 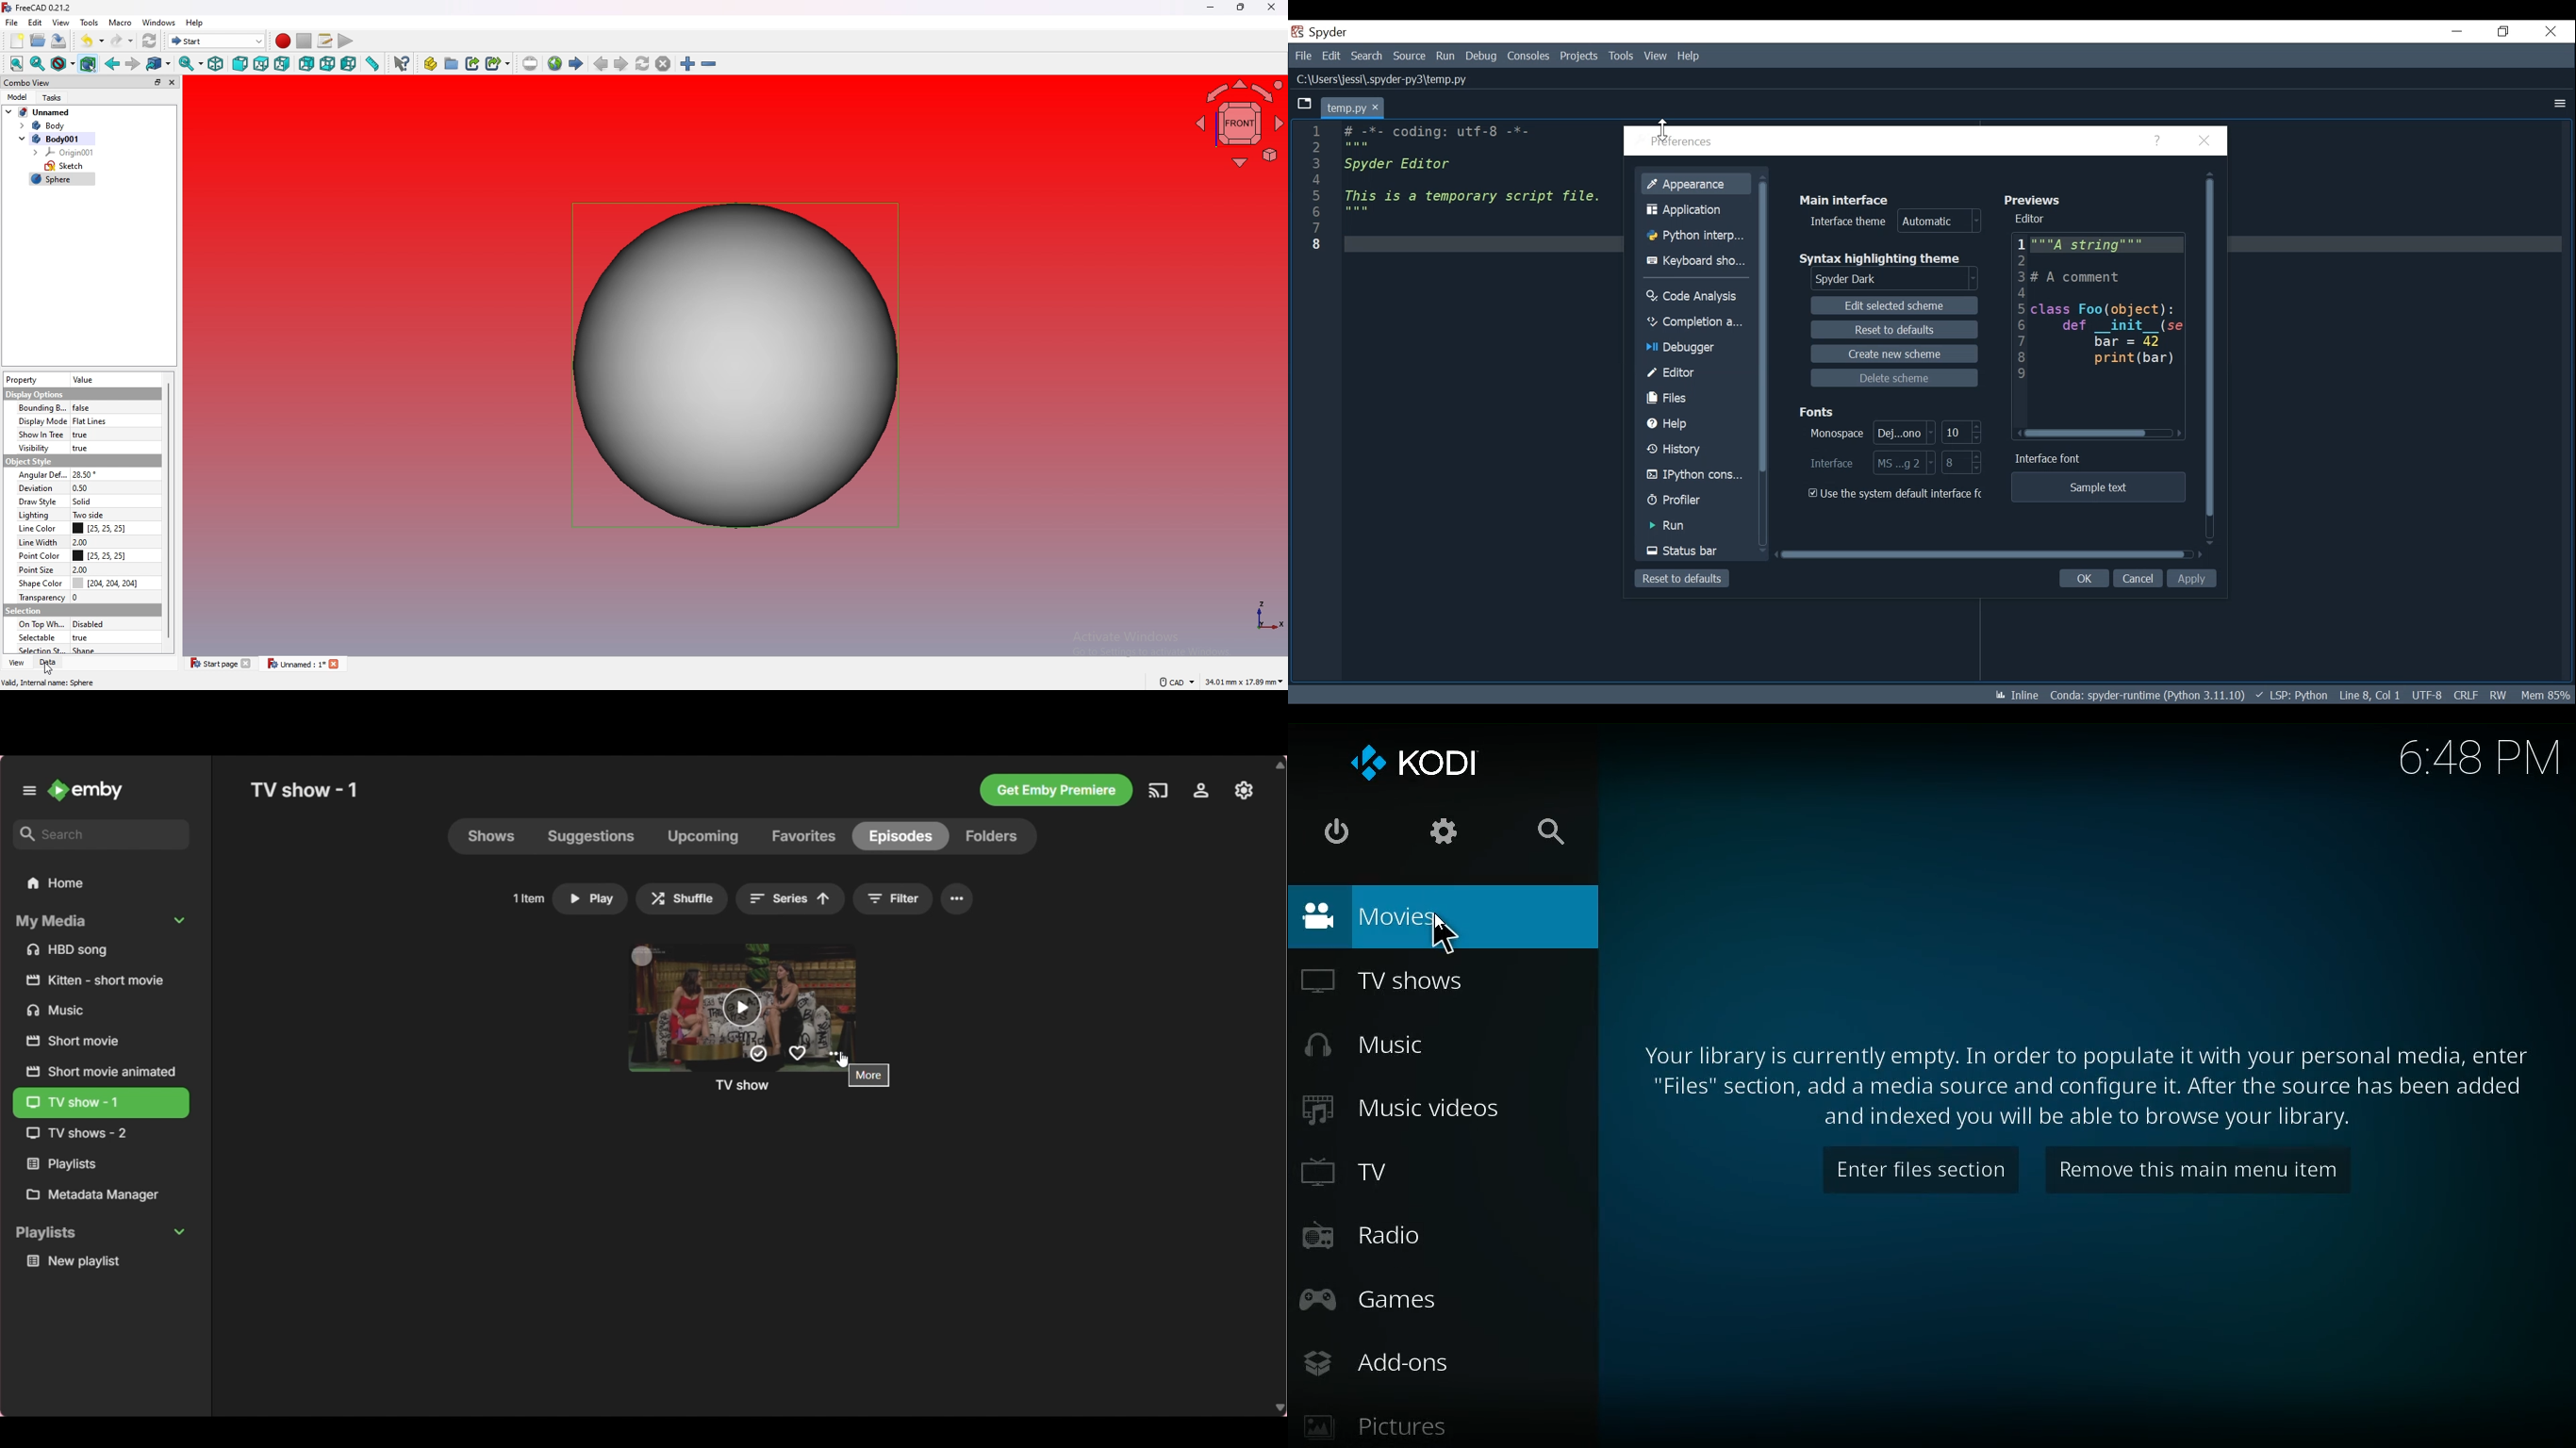 I want to click on macro, so click(x=120, y=23).